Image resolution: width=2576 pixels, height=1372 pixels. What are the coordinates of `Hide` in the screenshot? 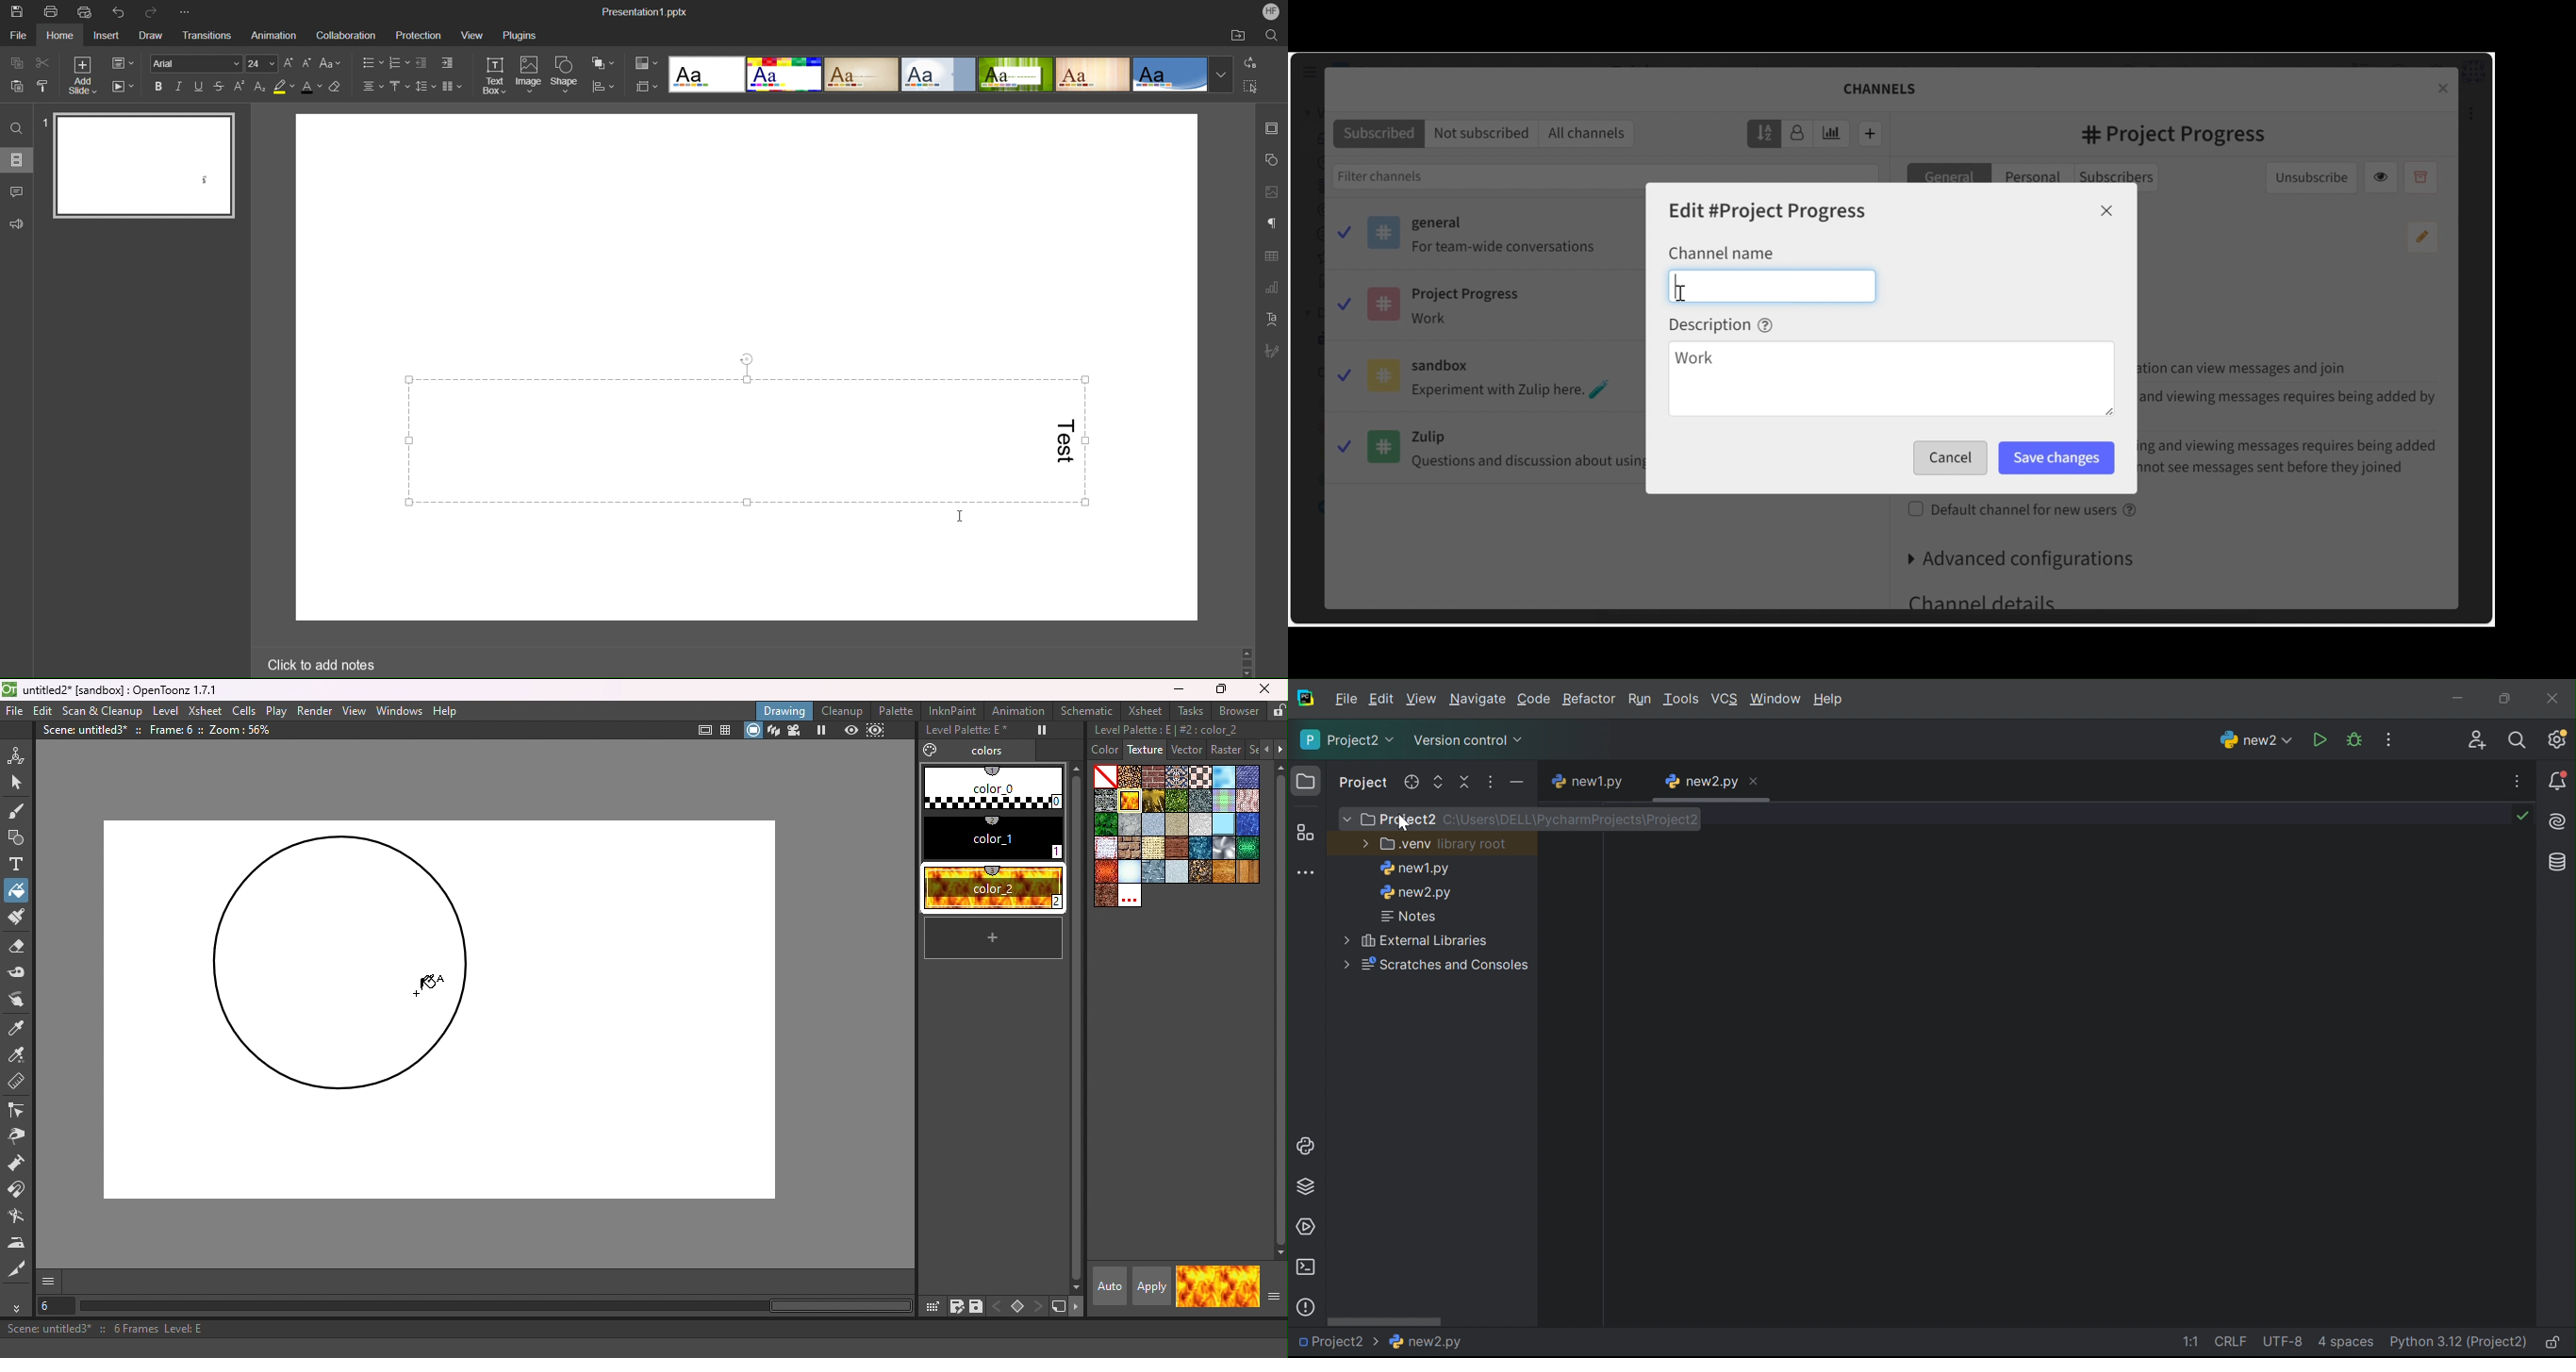 It's located at (1517, 782).